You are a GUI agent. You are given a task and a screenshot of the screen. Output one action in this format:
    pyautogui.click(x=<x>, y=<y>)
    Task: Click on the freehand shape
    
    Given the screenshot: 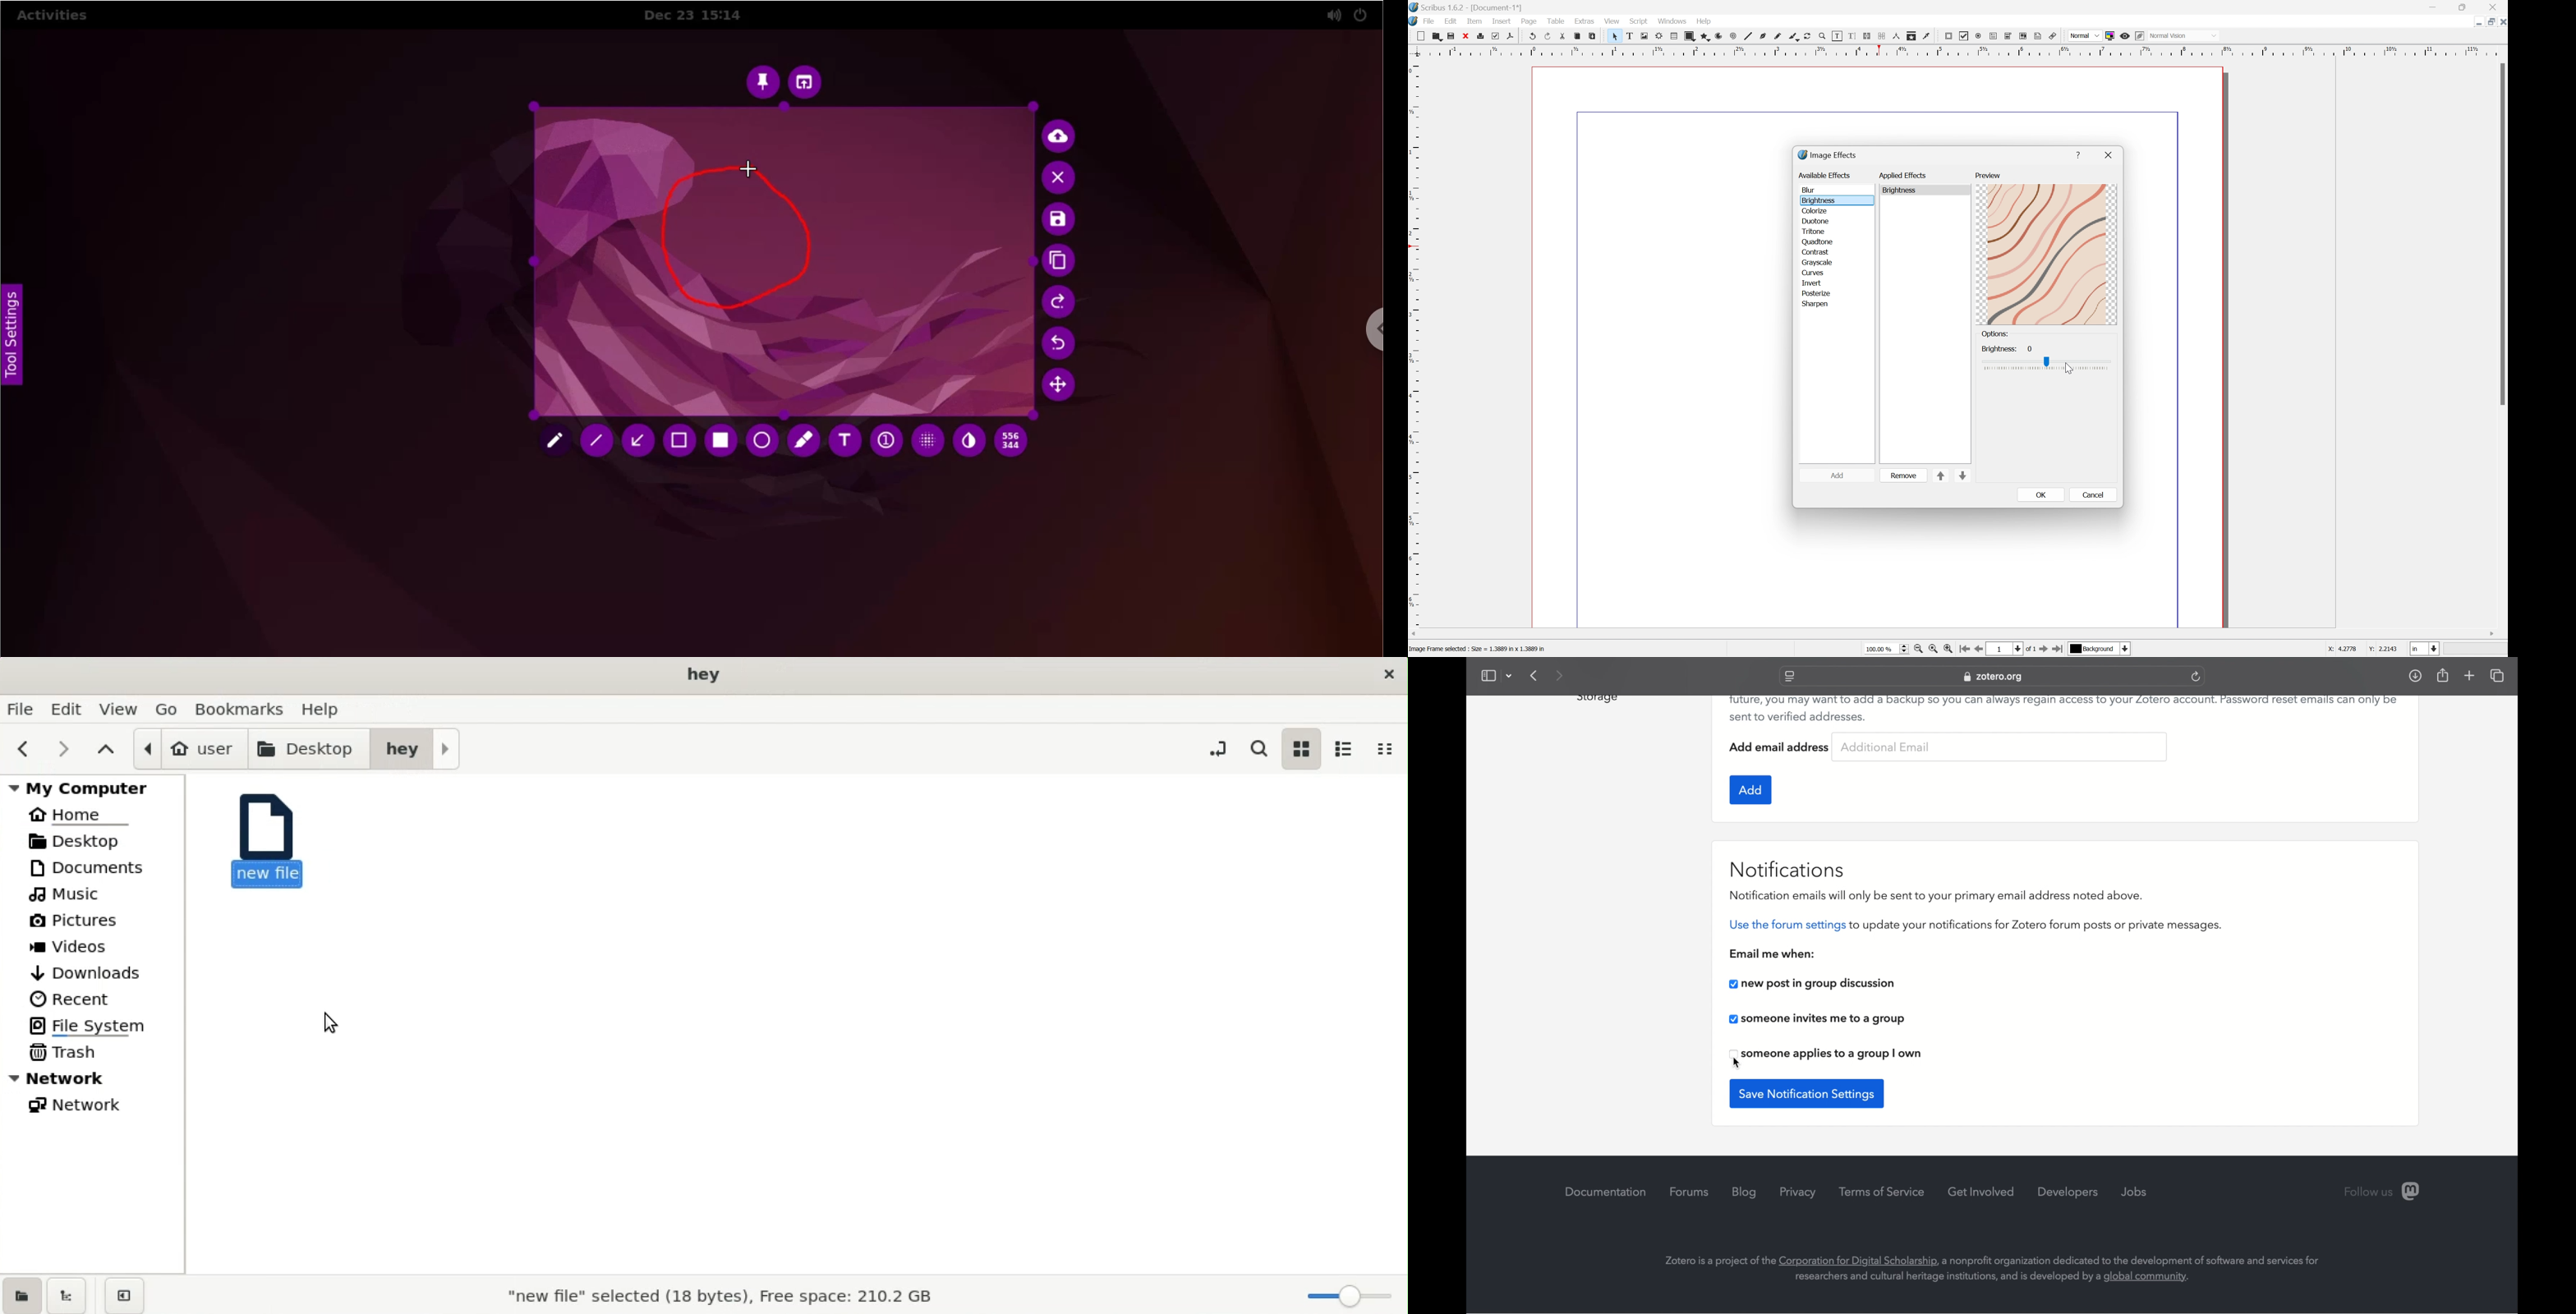 What is the action you would take?
    pyautogui.click(x=739, y=245)
    